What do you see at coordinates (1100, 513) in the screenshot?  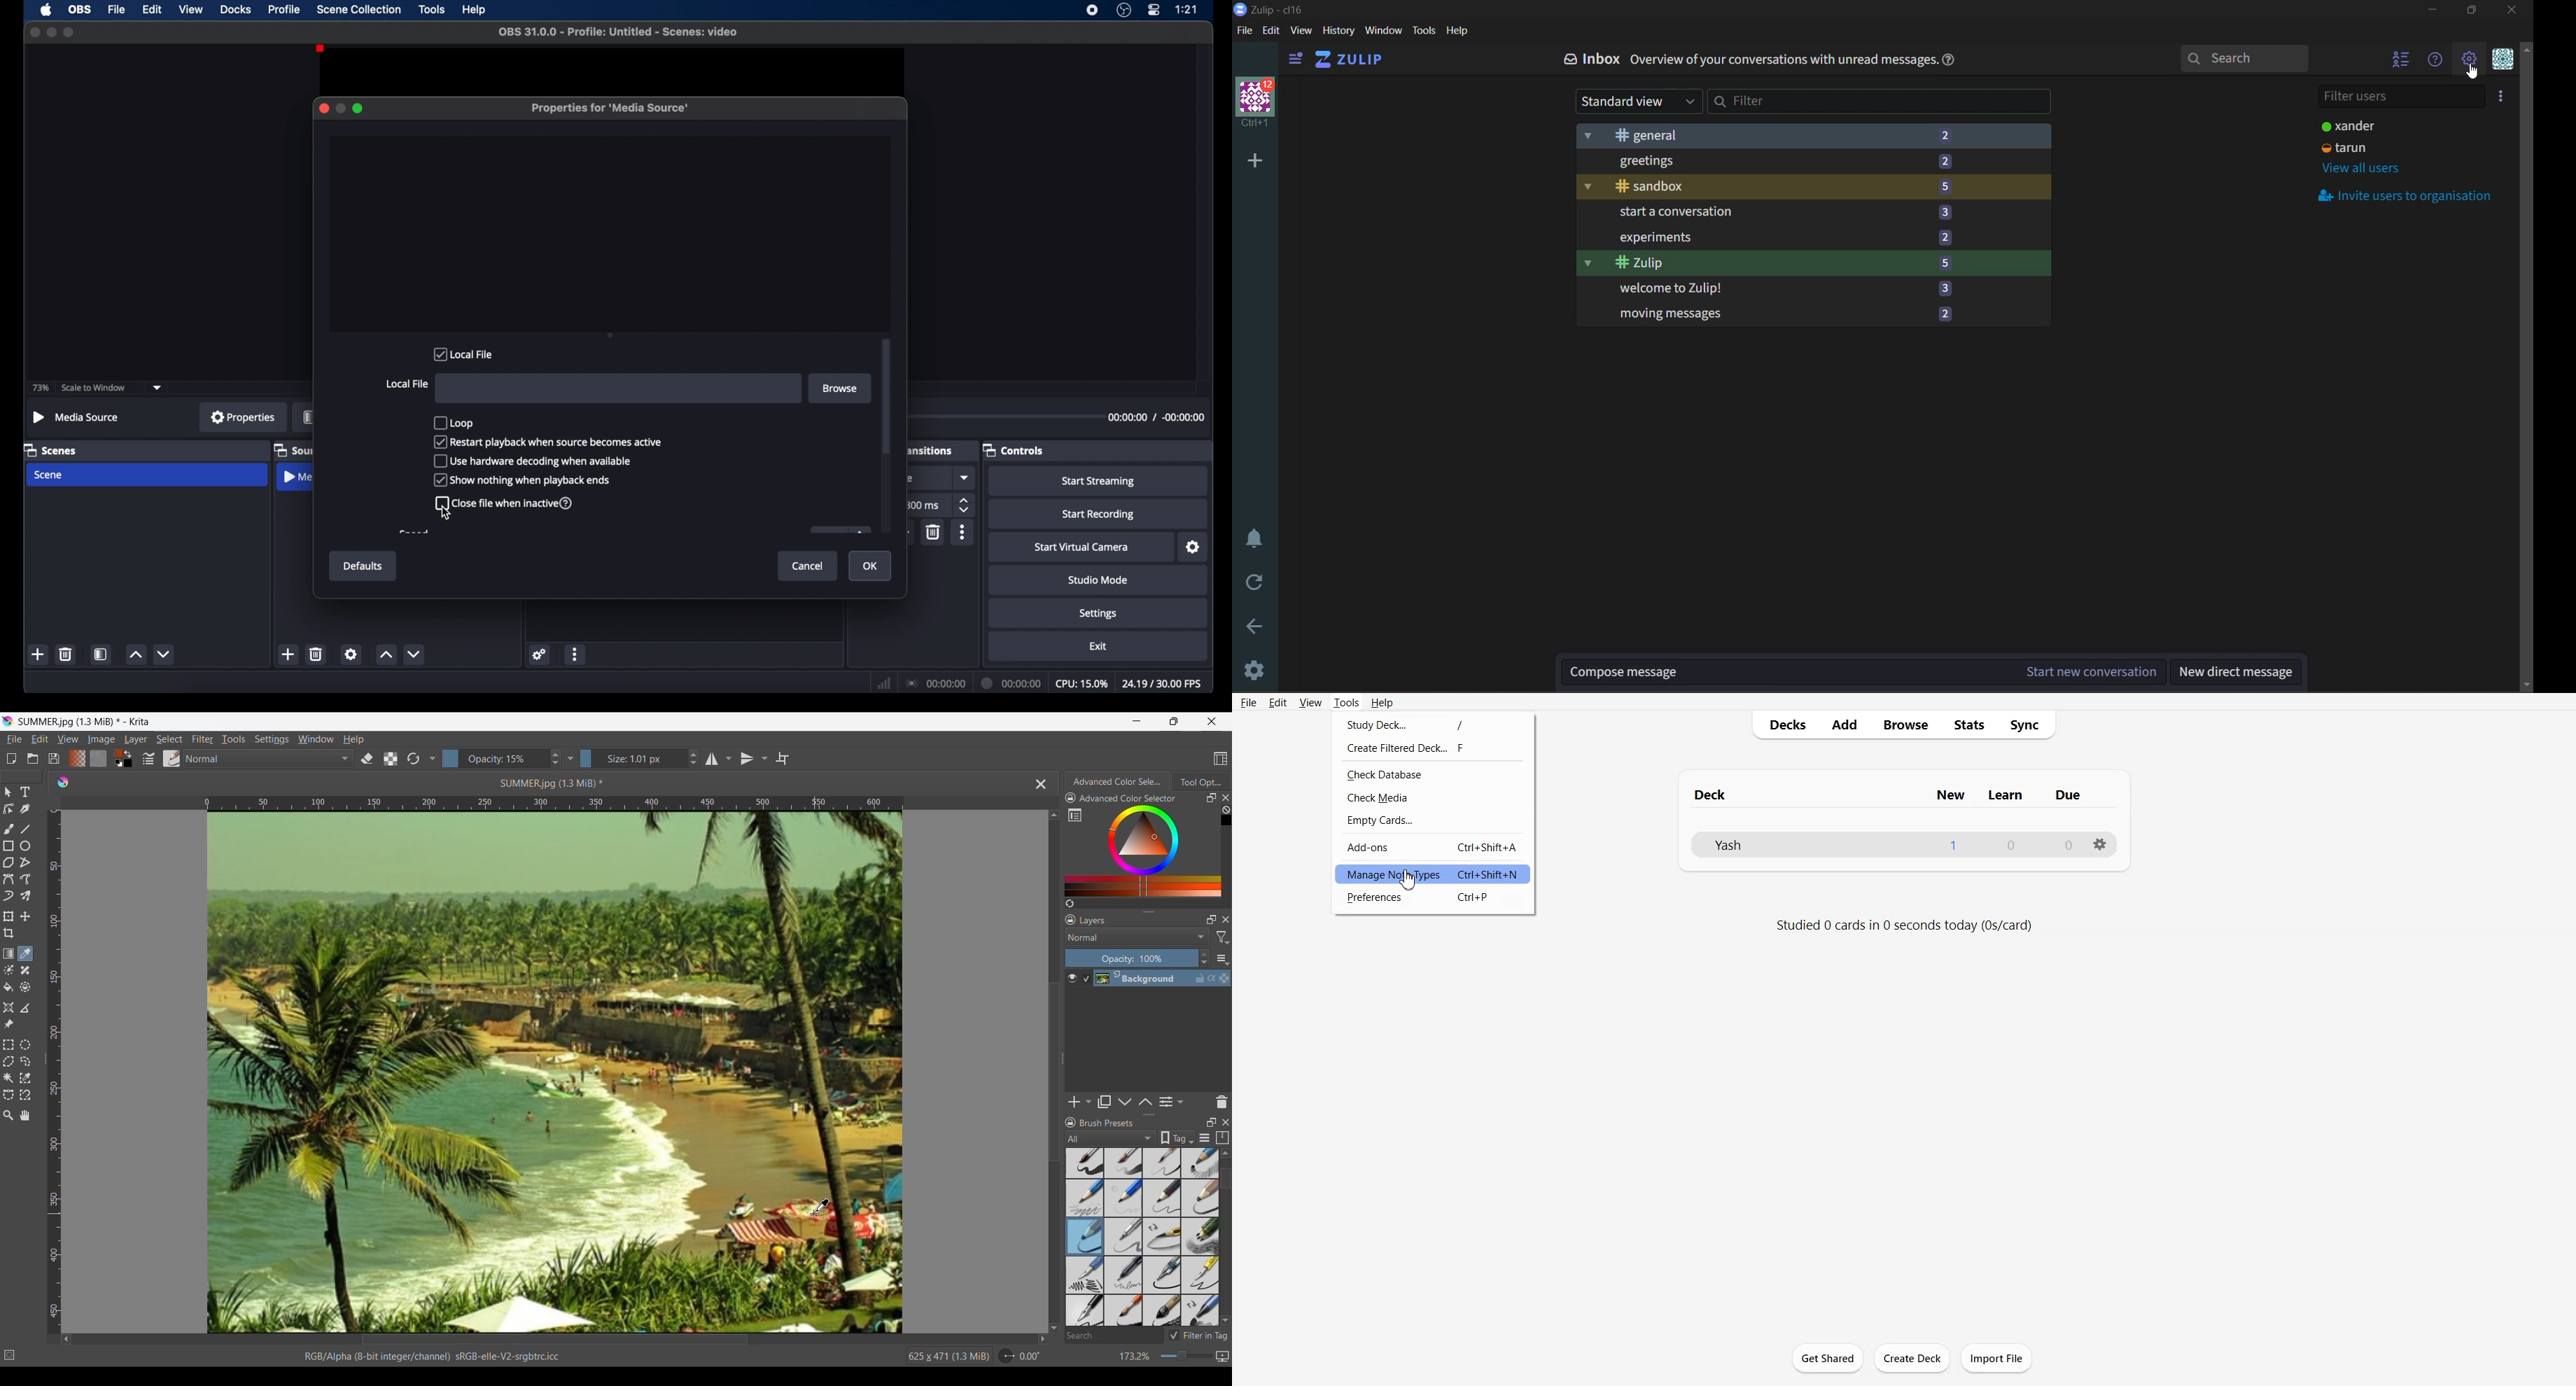 I see `start recording` at bounding box center [1100, 513].